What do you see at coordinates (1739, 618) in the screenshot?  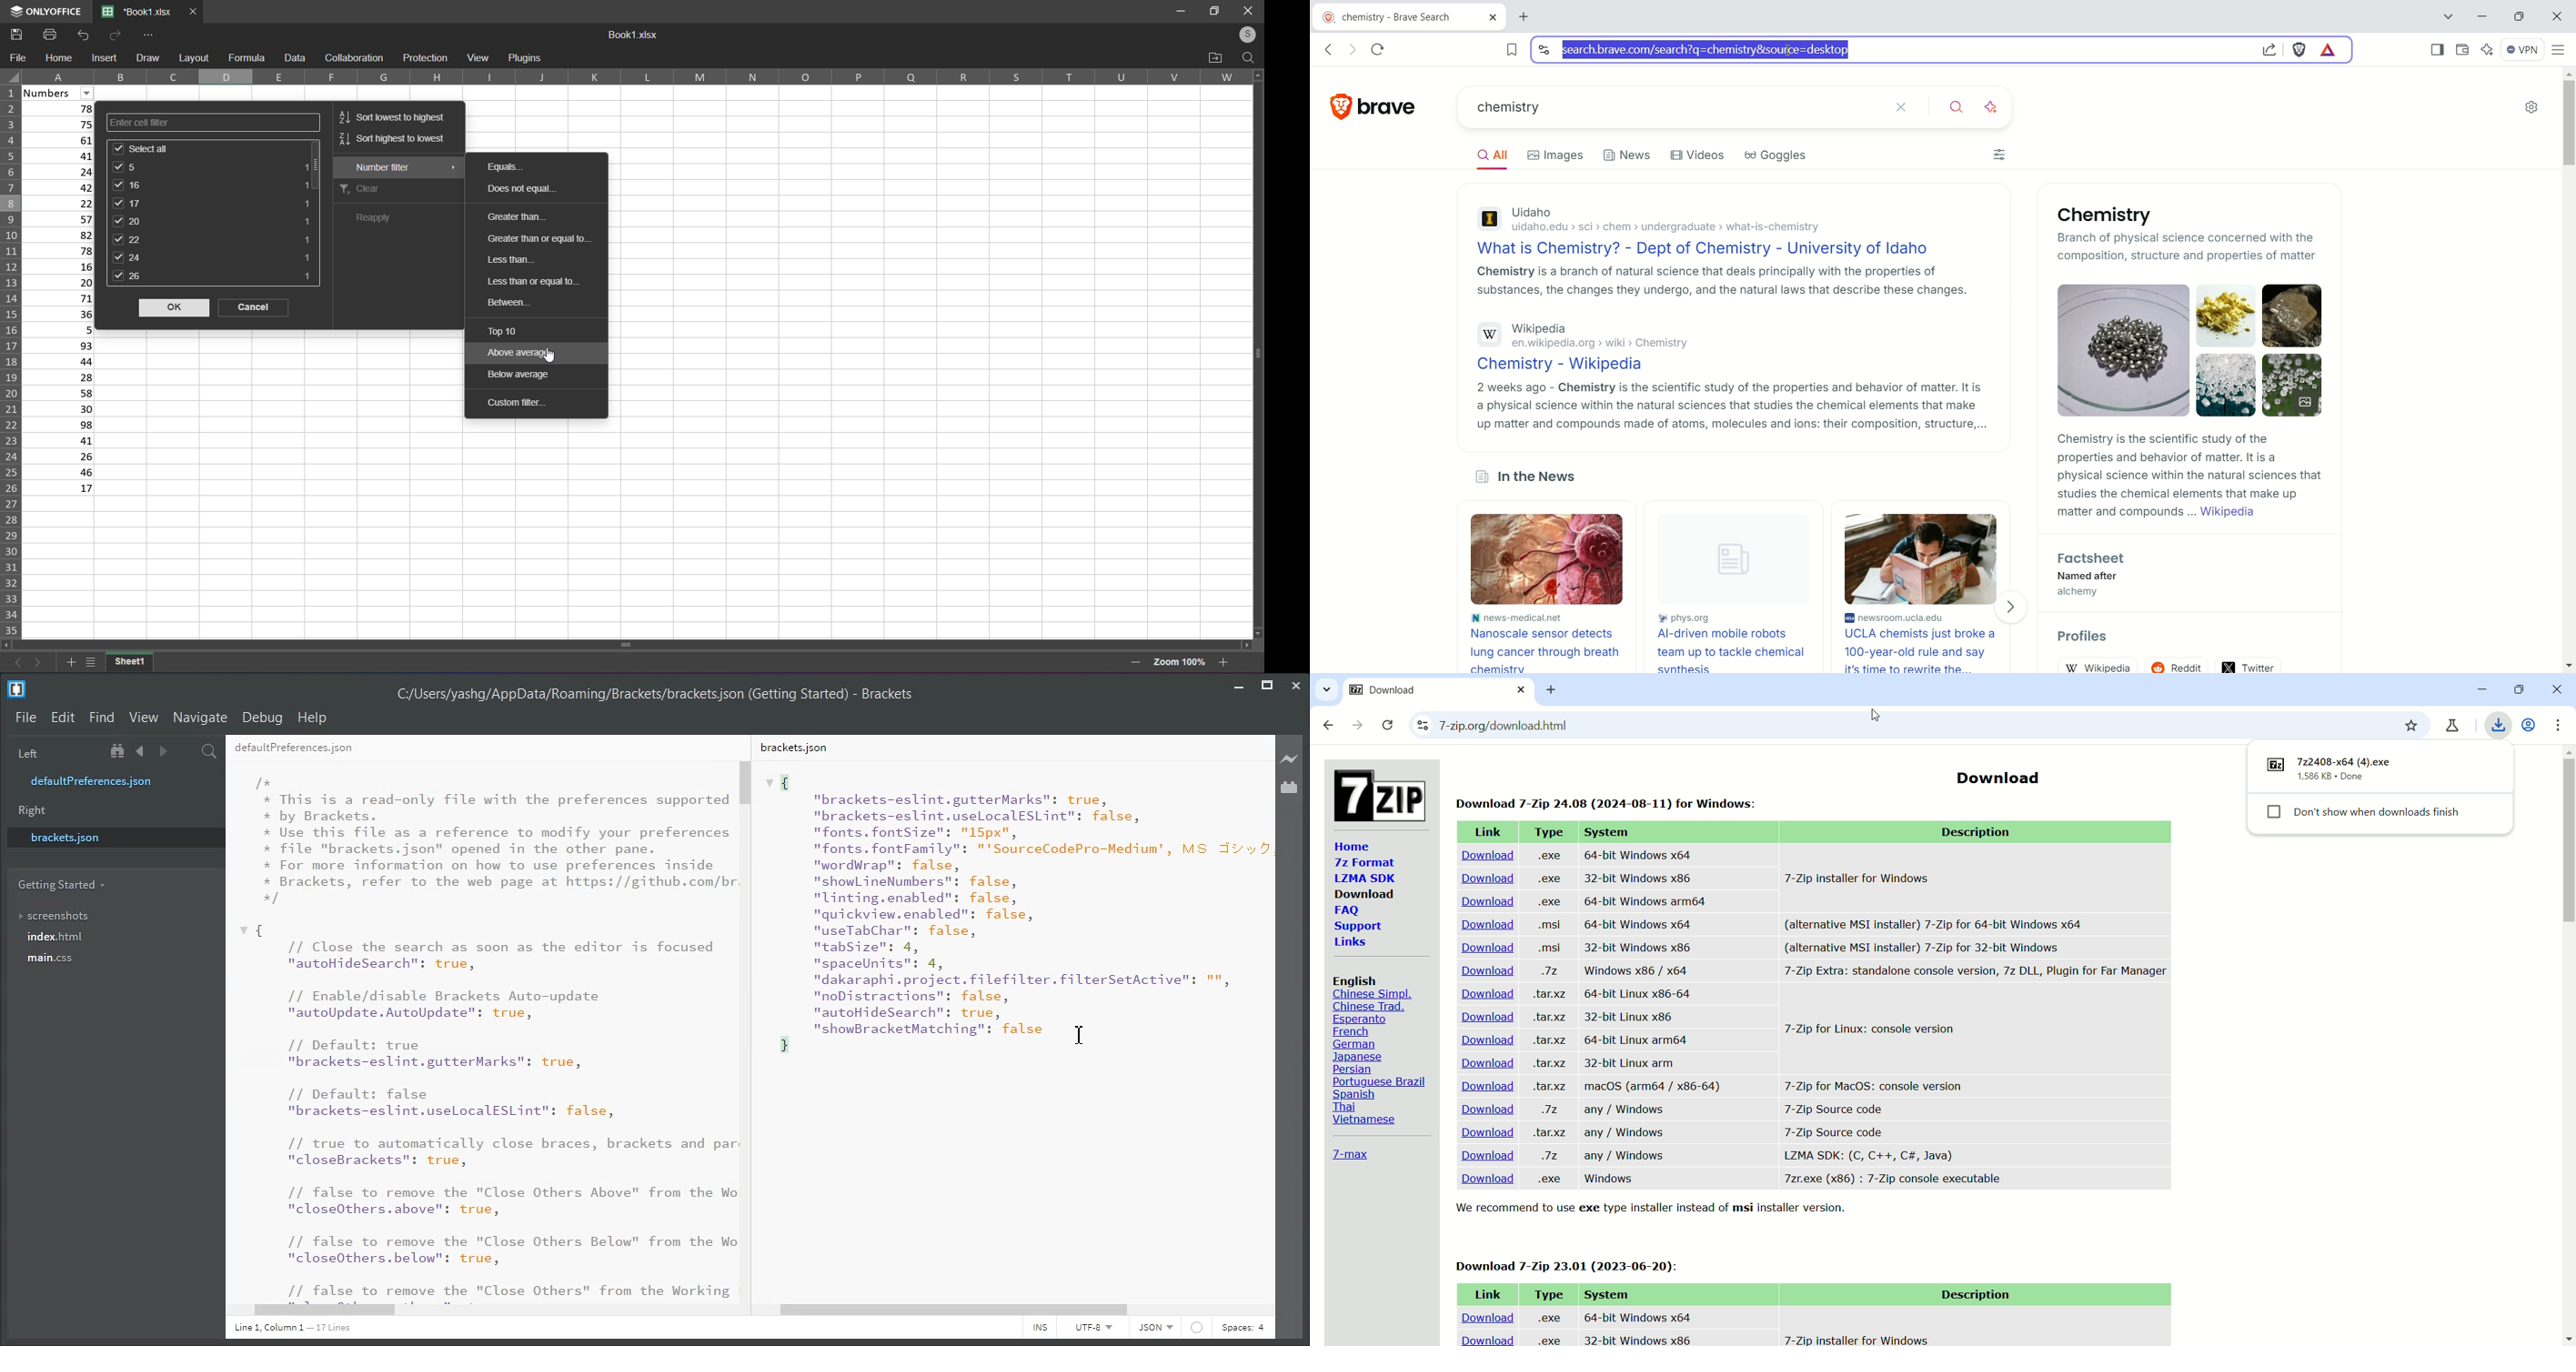 I see `phys.org` at bounding box center [1739, 618].